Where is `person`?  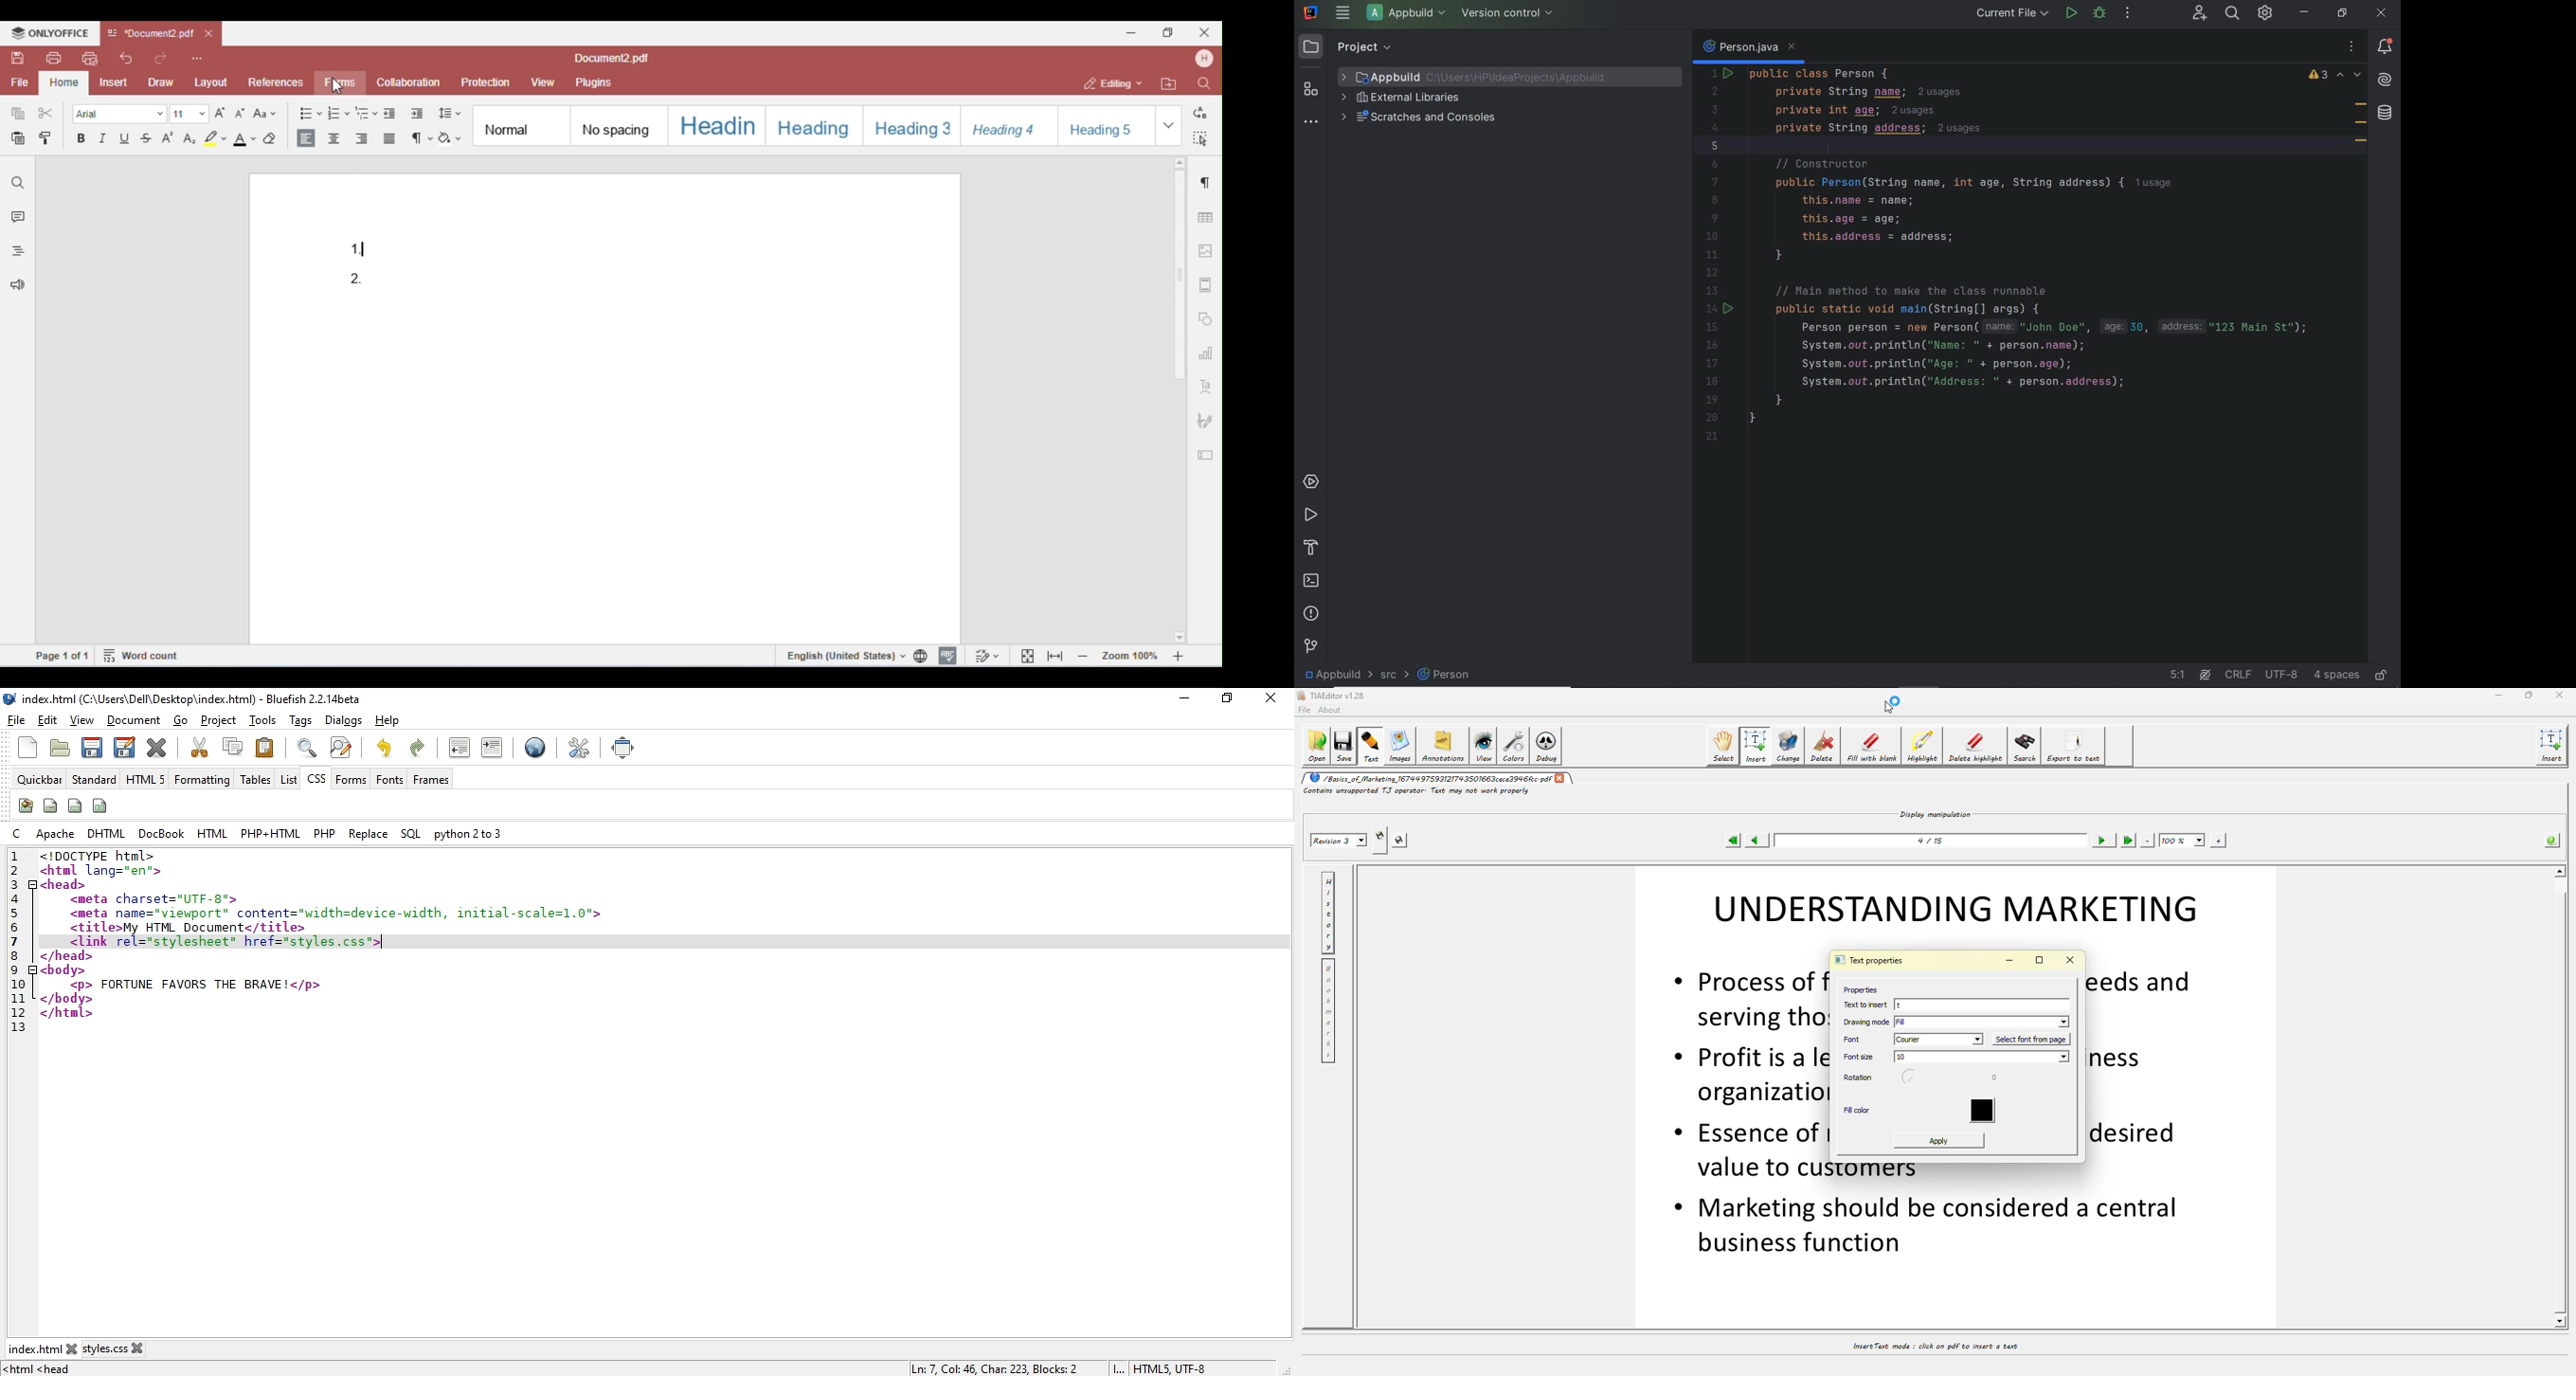 person is located at coordinates (1457, 677).